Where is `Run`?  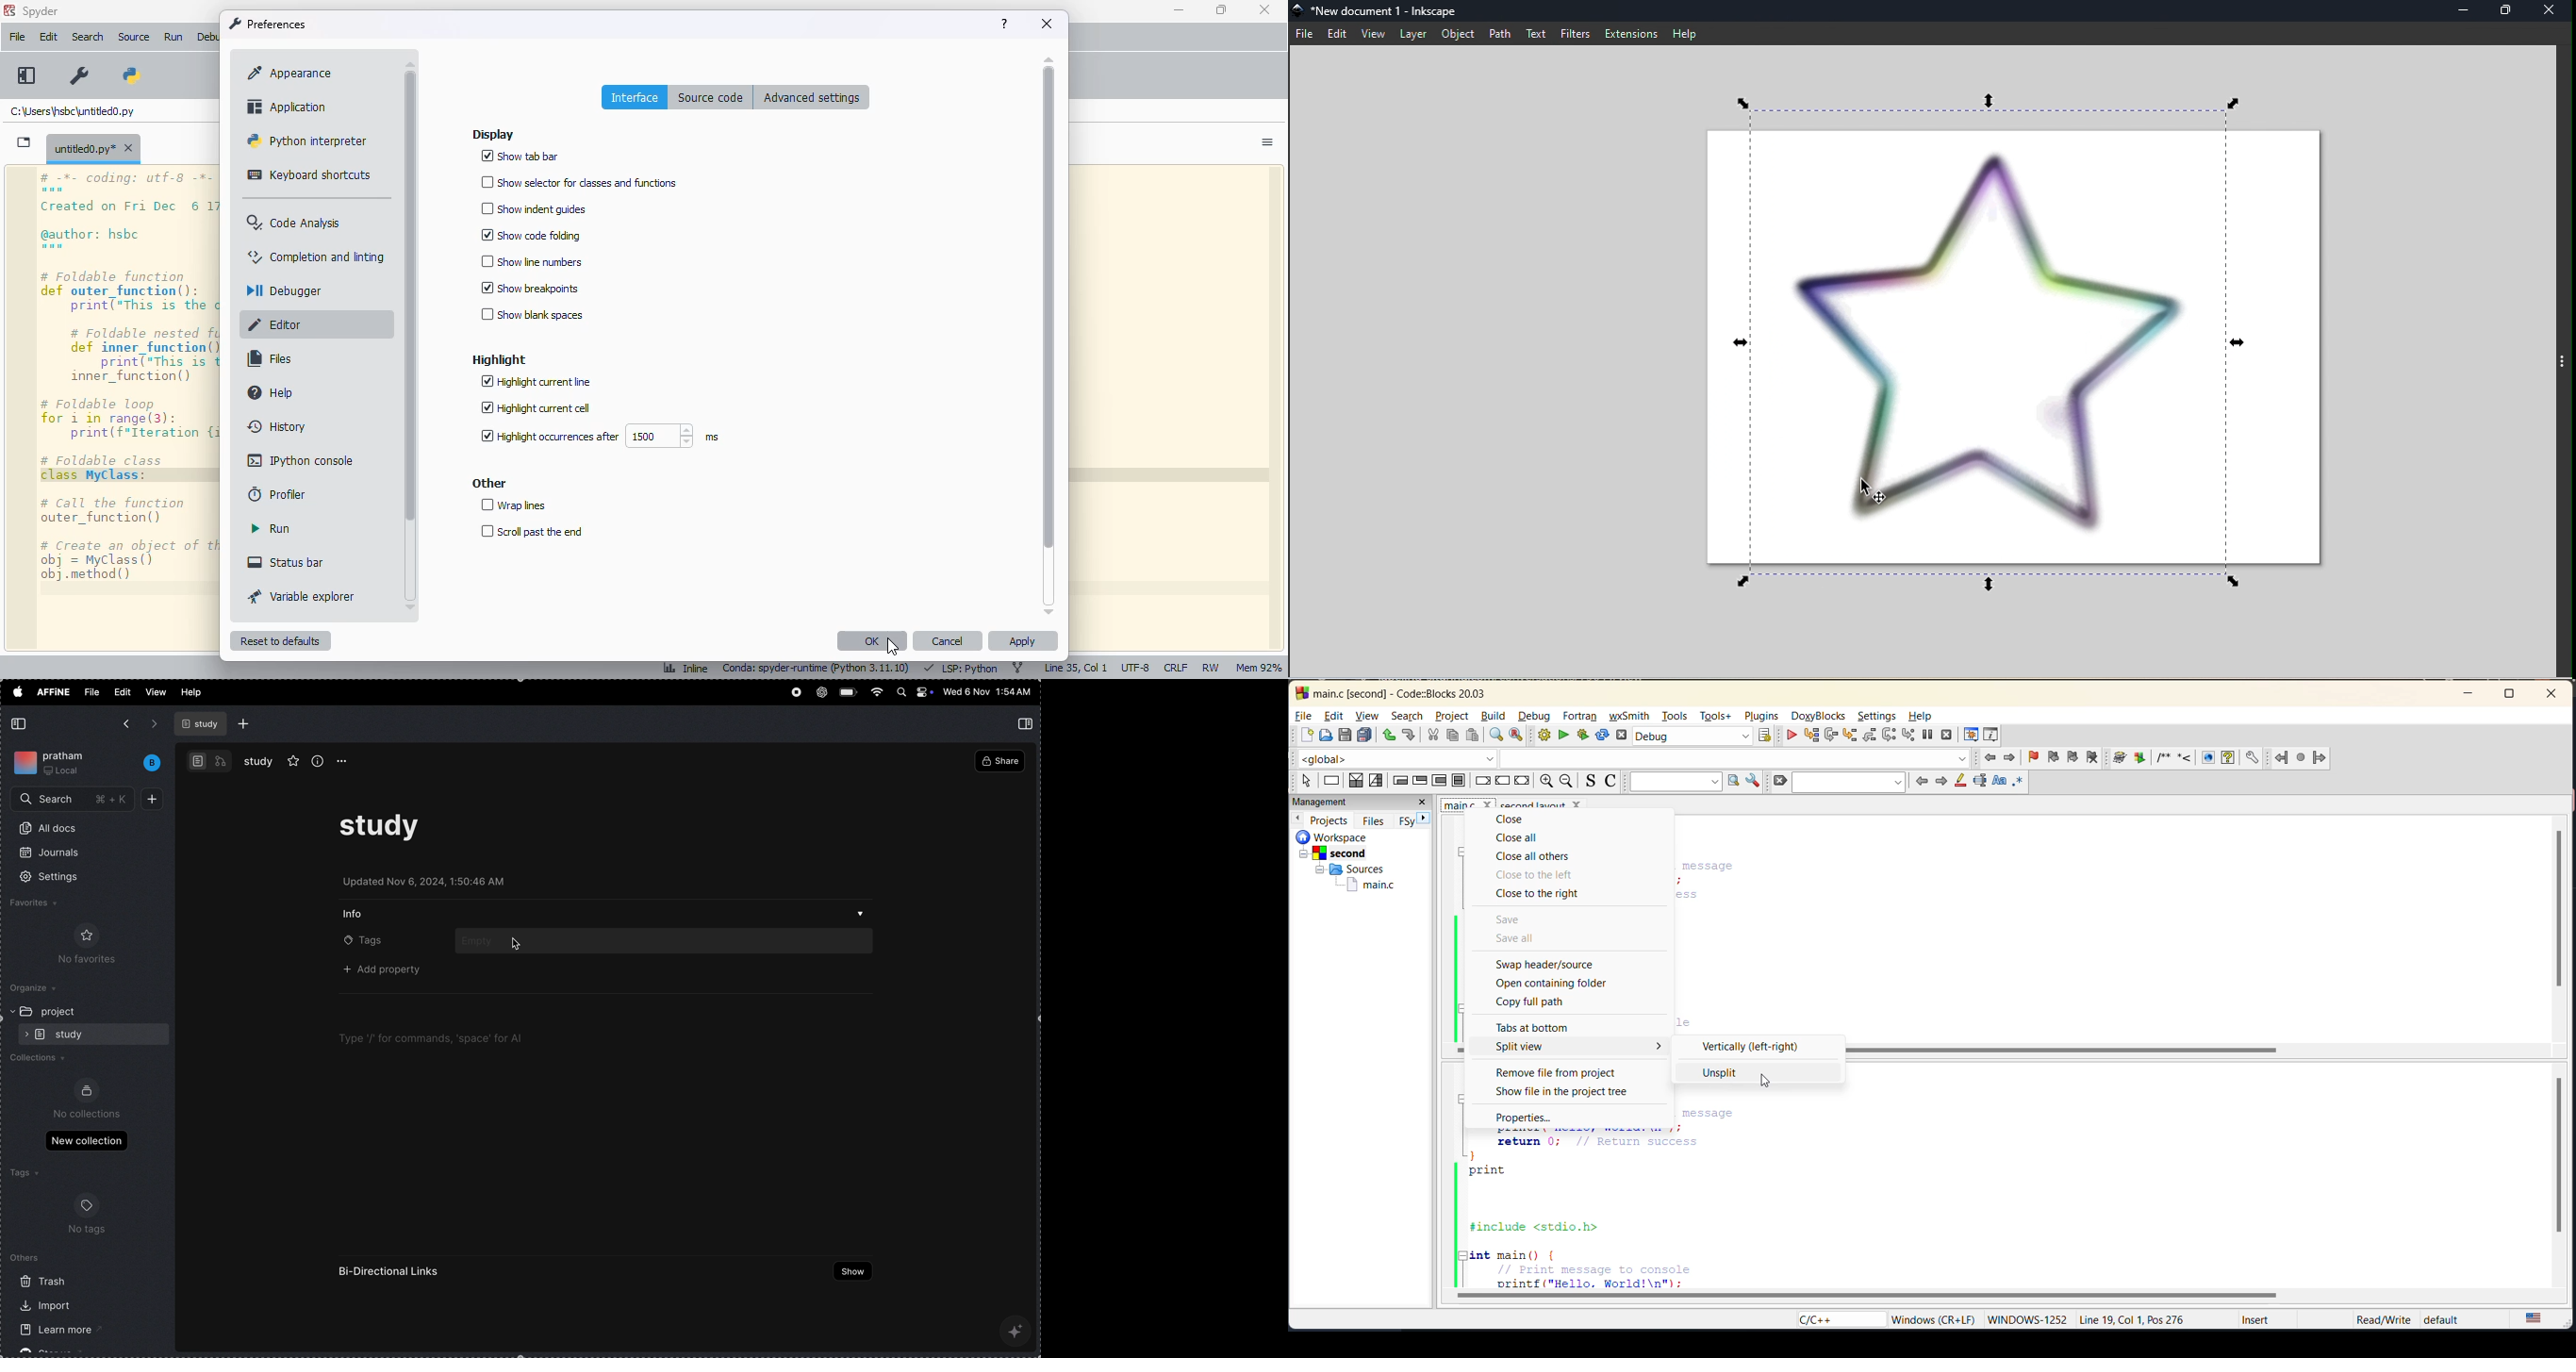 Run is located at coordinates (176, 38).